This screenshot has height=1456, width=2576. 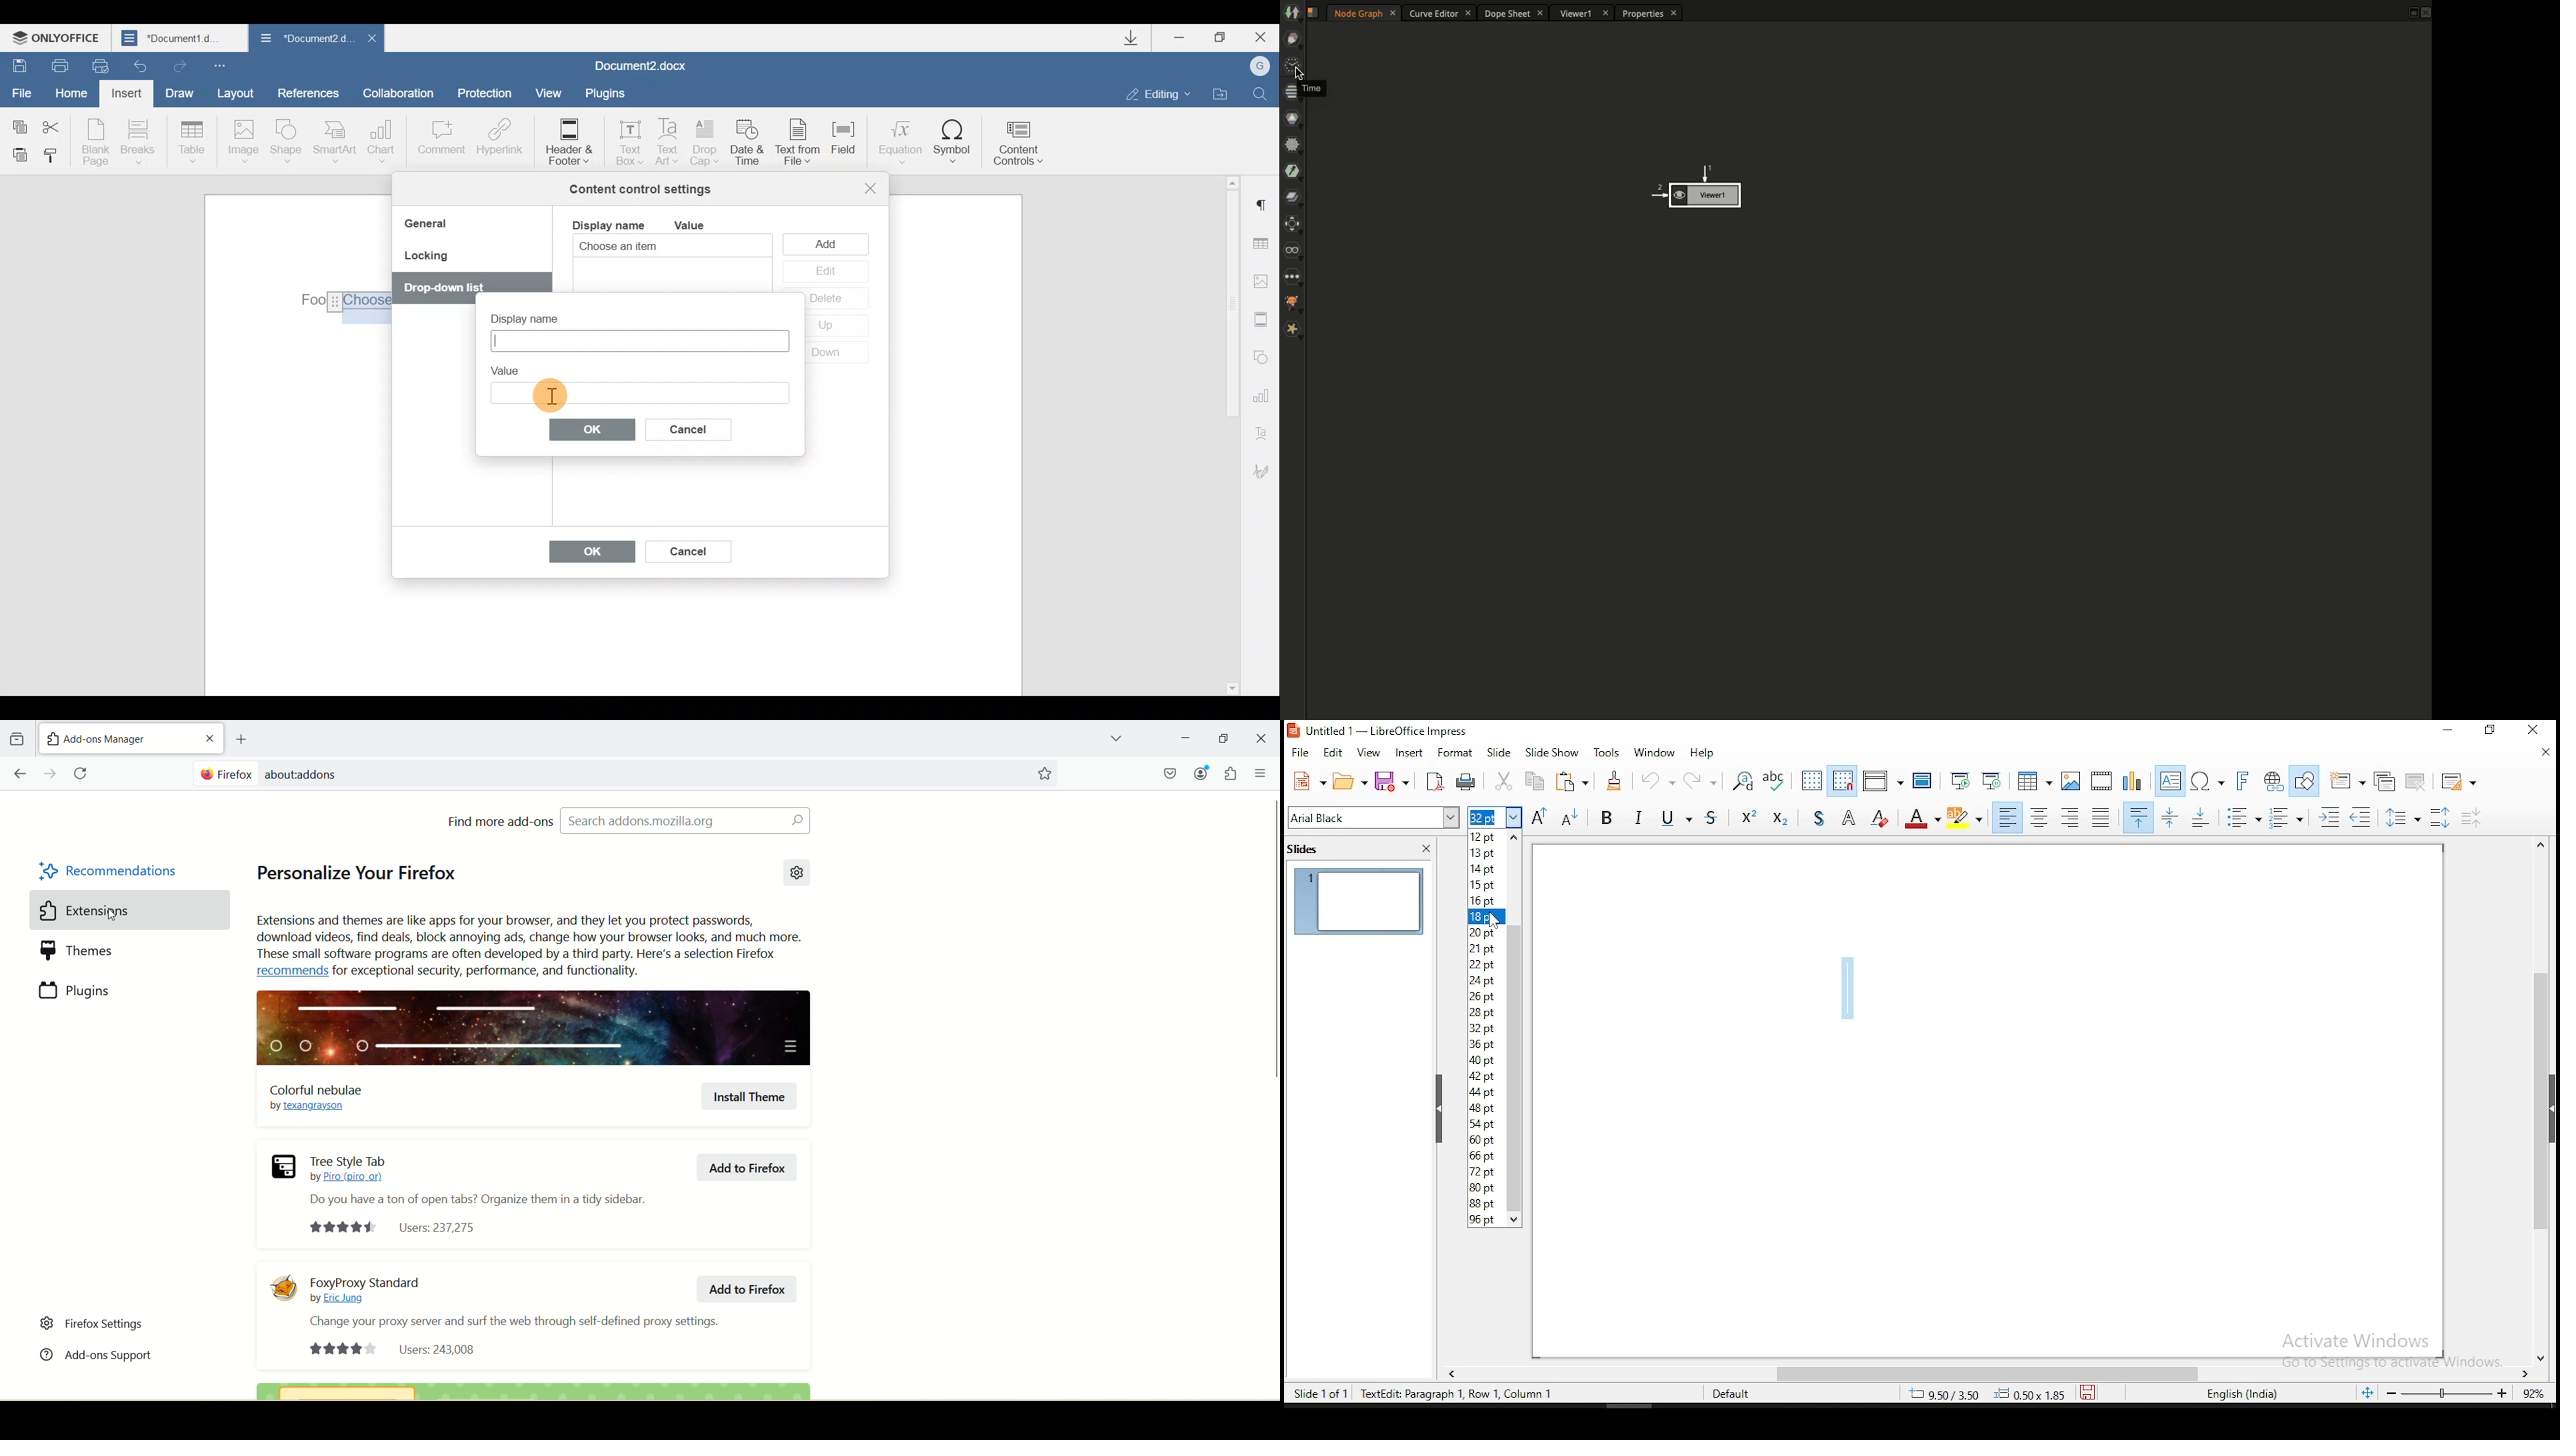 What do you see at coordinates (2243, 818) in the screenshot?
I see `Bullet points` at bounding box center [2243, 818].